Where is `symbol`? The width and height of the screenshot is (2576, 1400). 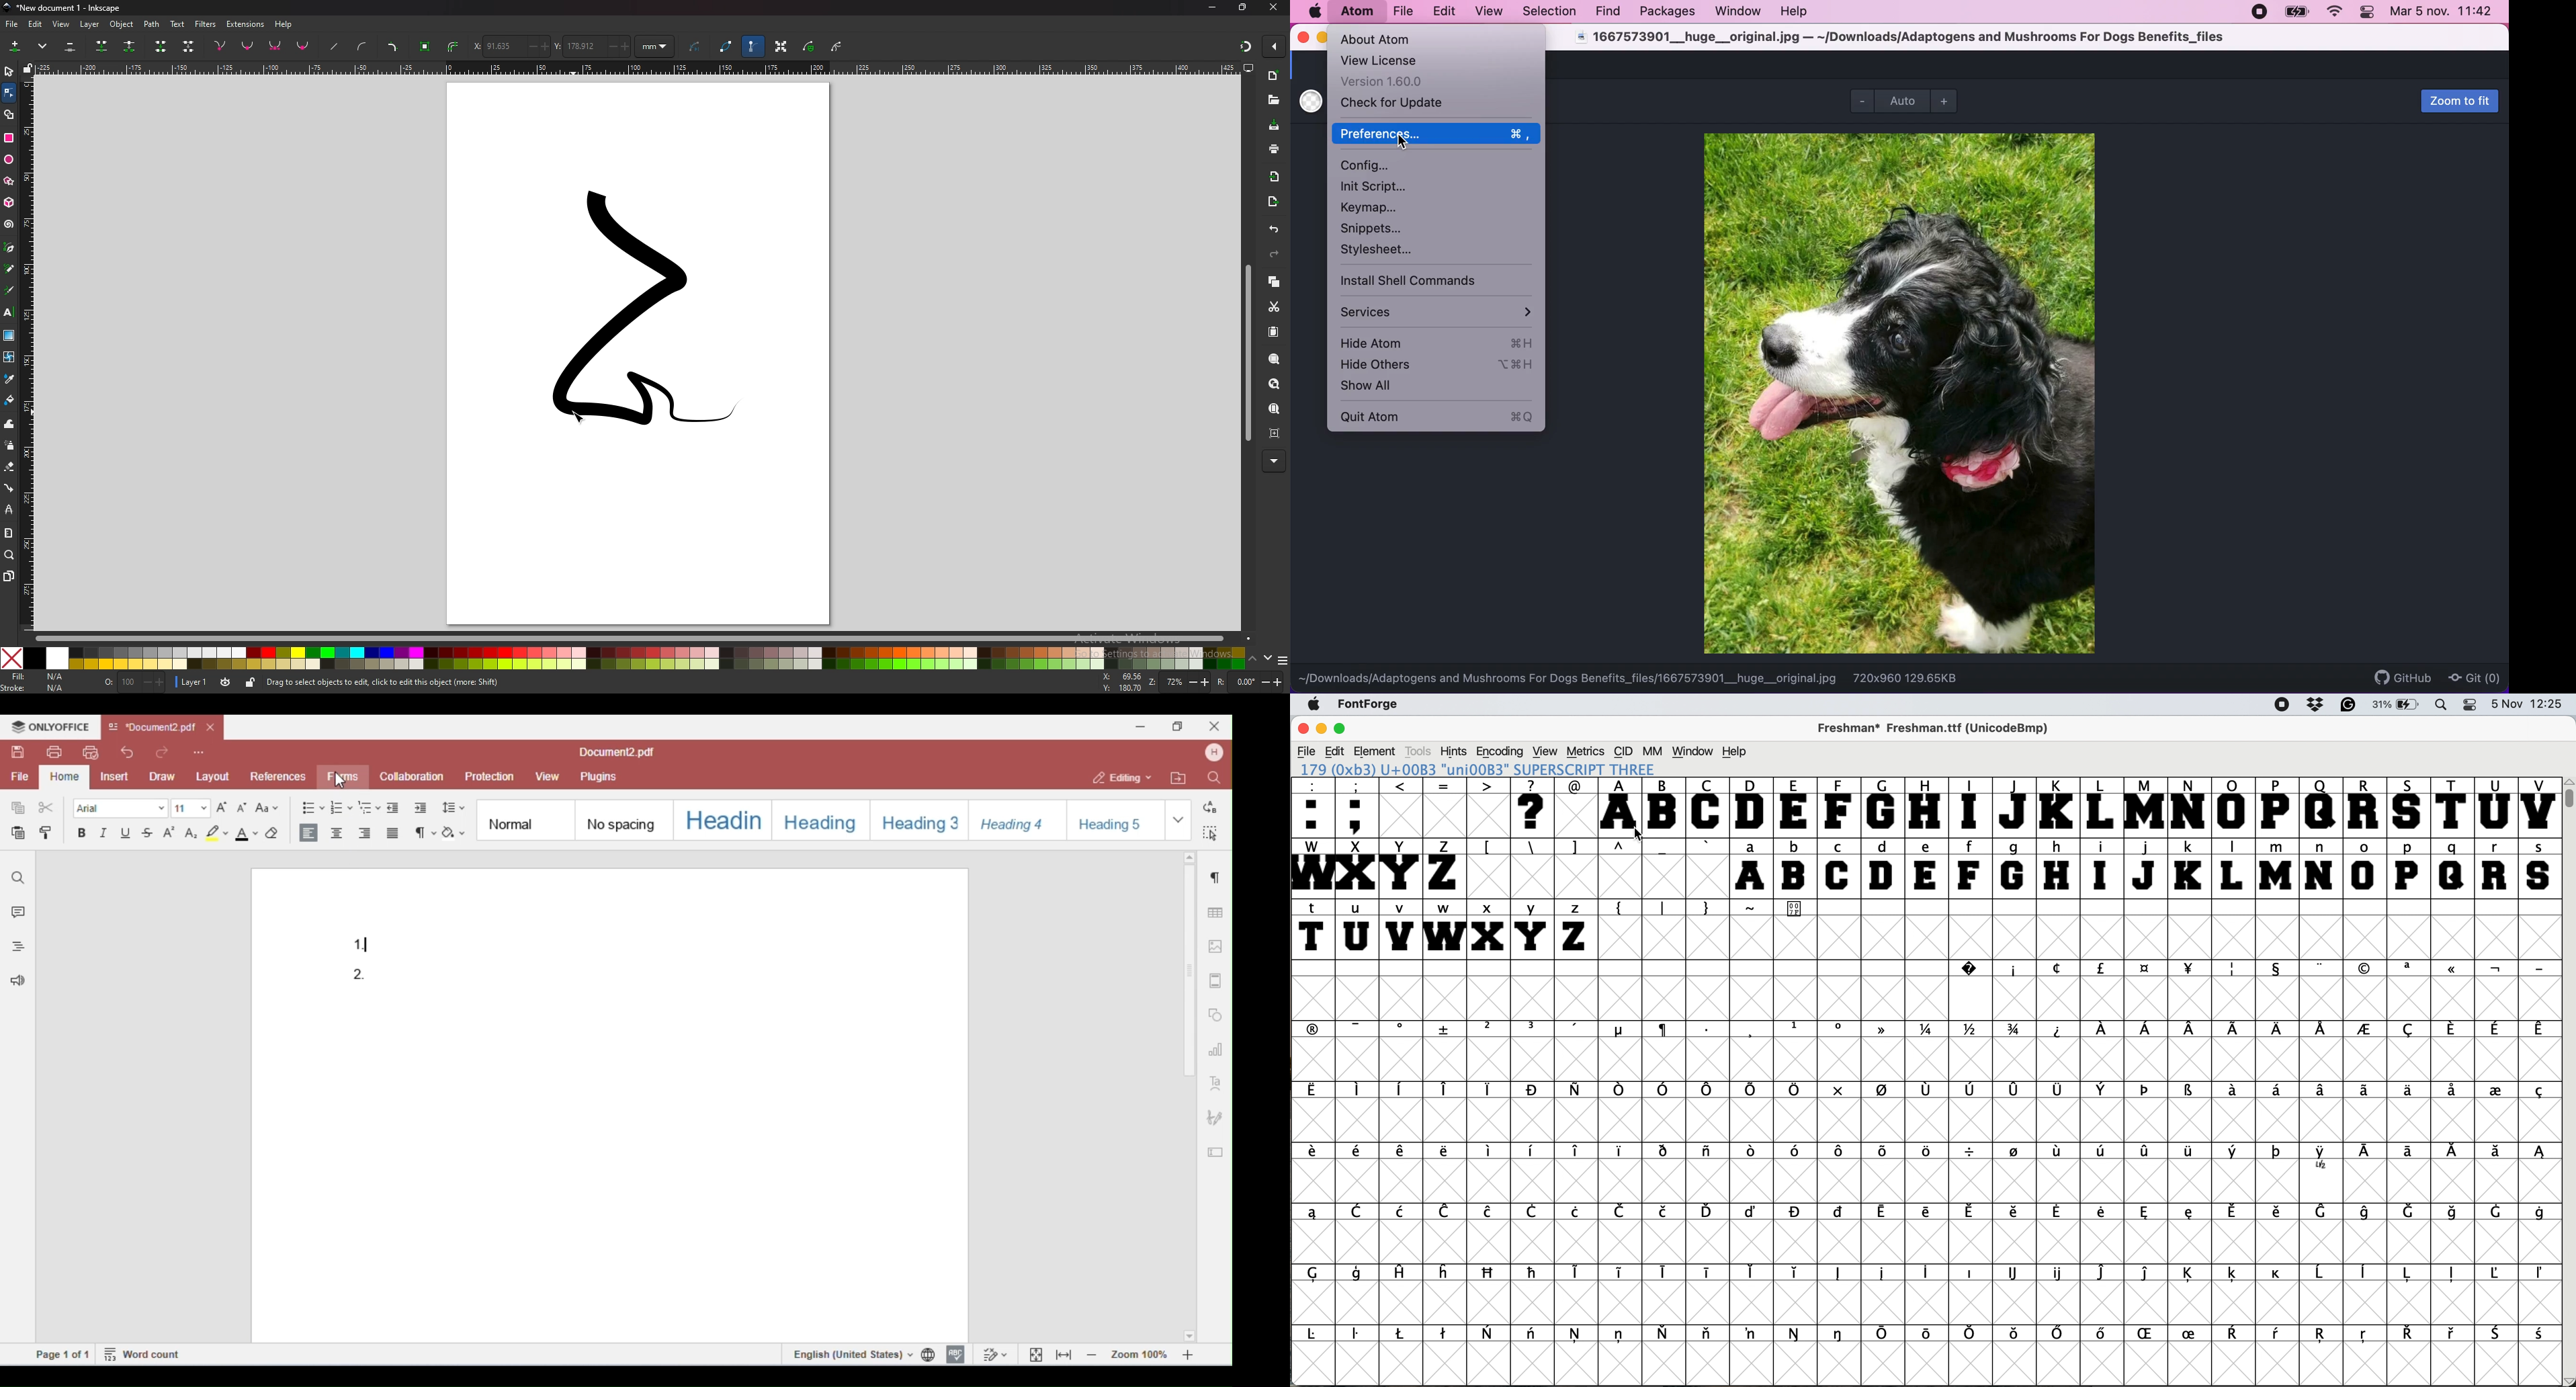
symbol is located at coordinates (2060, 1334).